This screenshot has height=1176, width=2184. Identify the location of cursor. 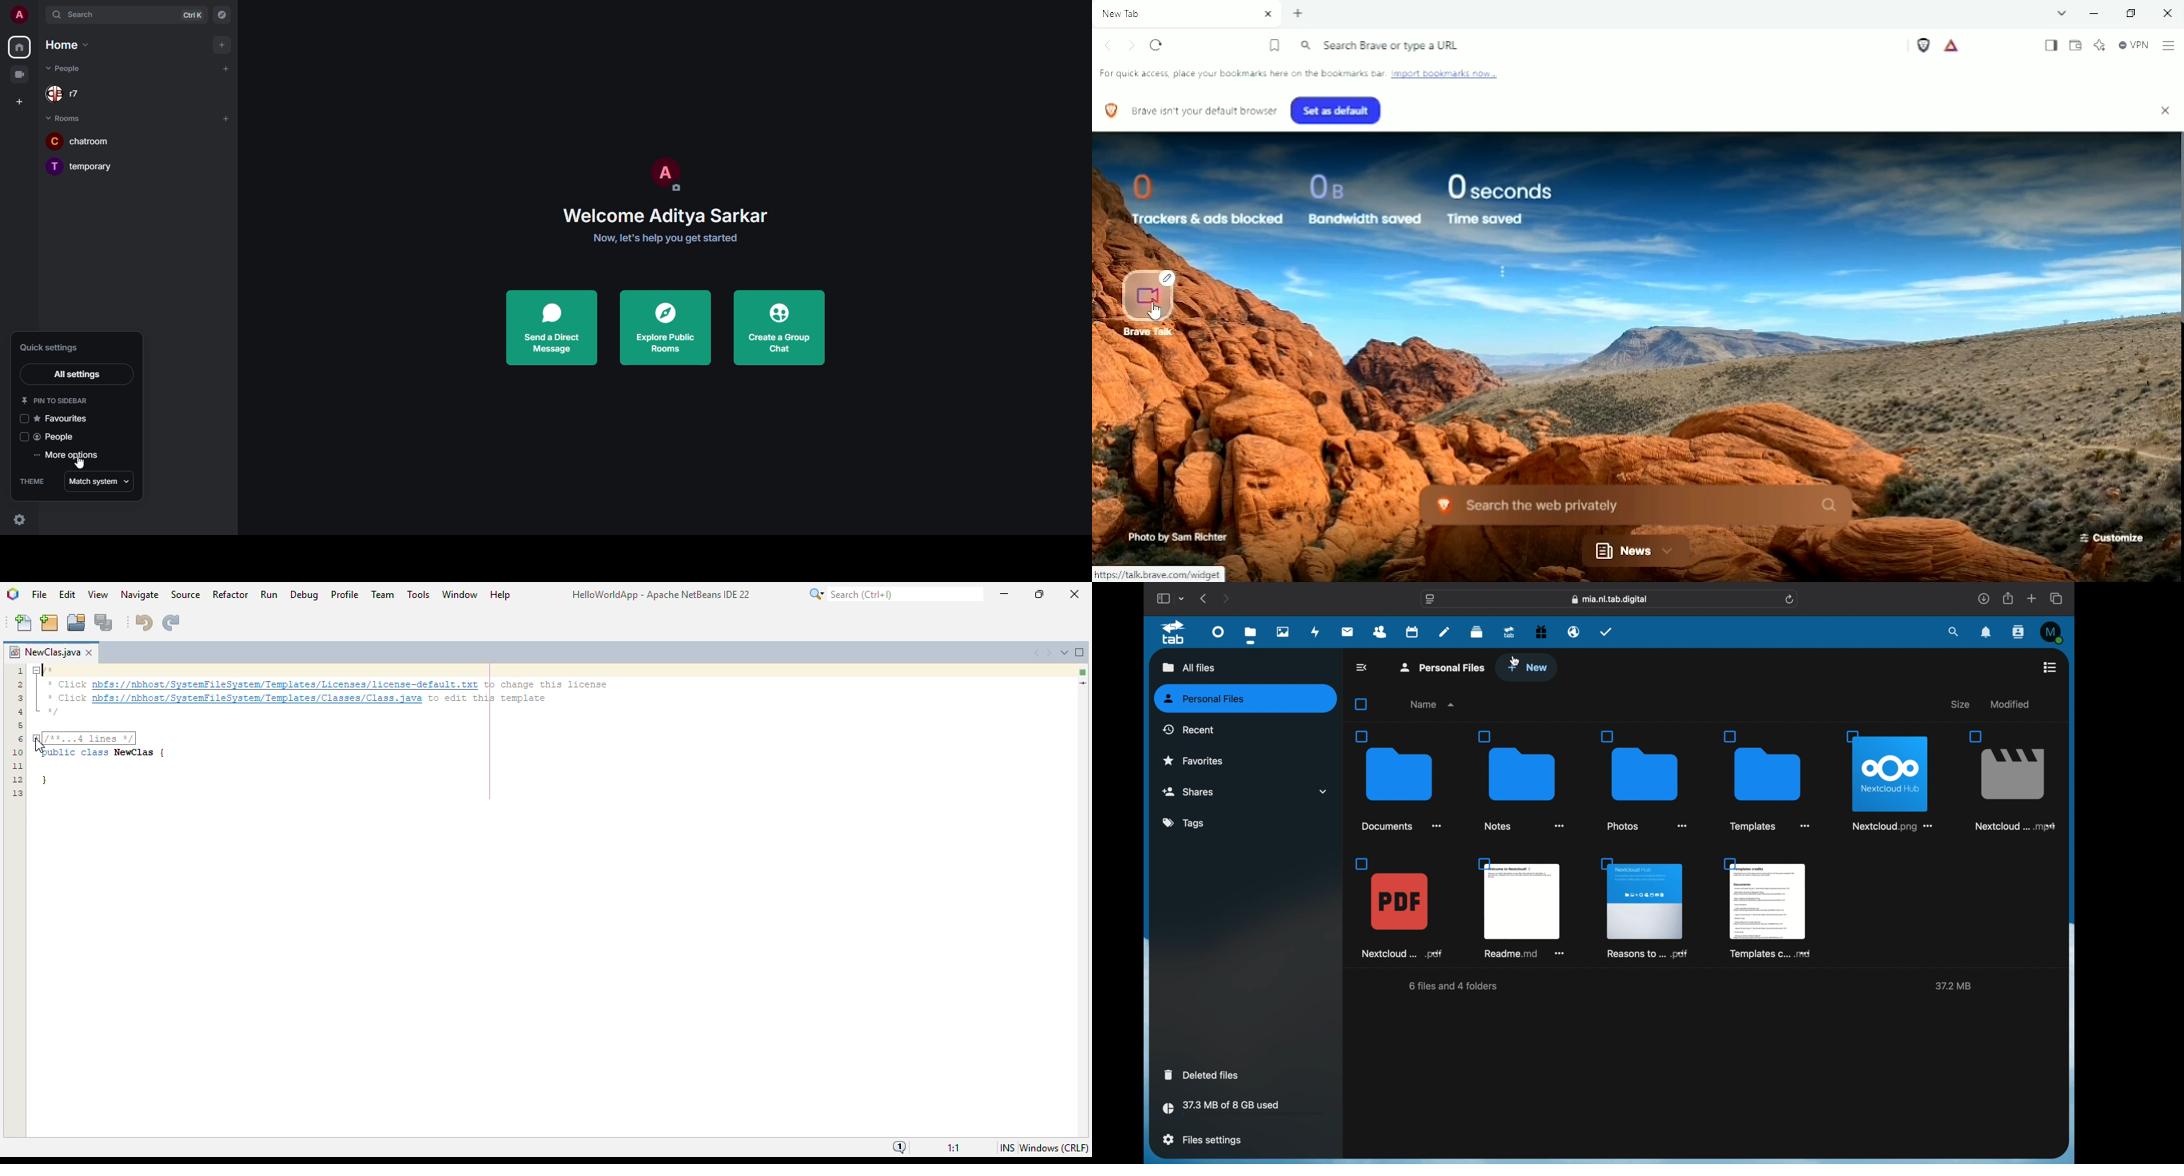
(1516, 661).